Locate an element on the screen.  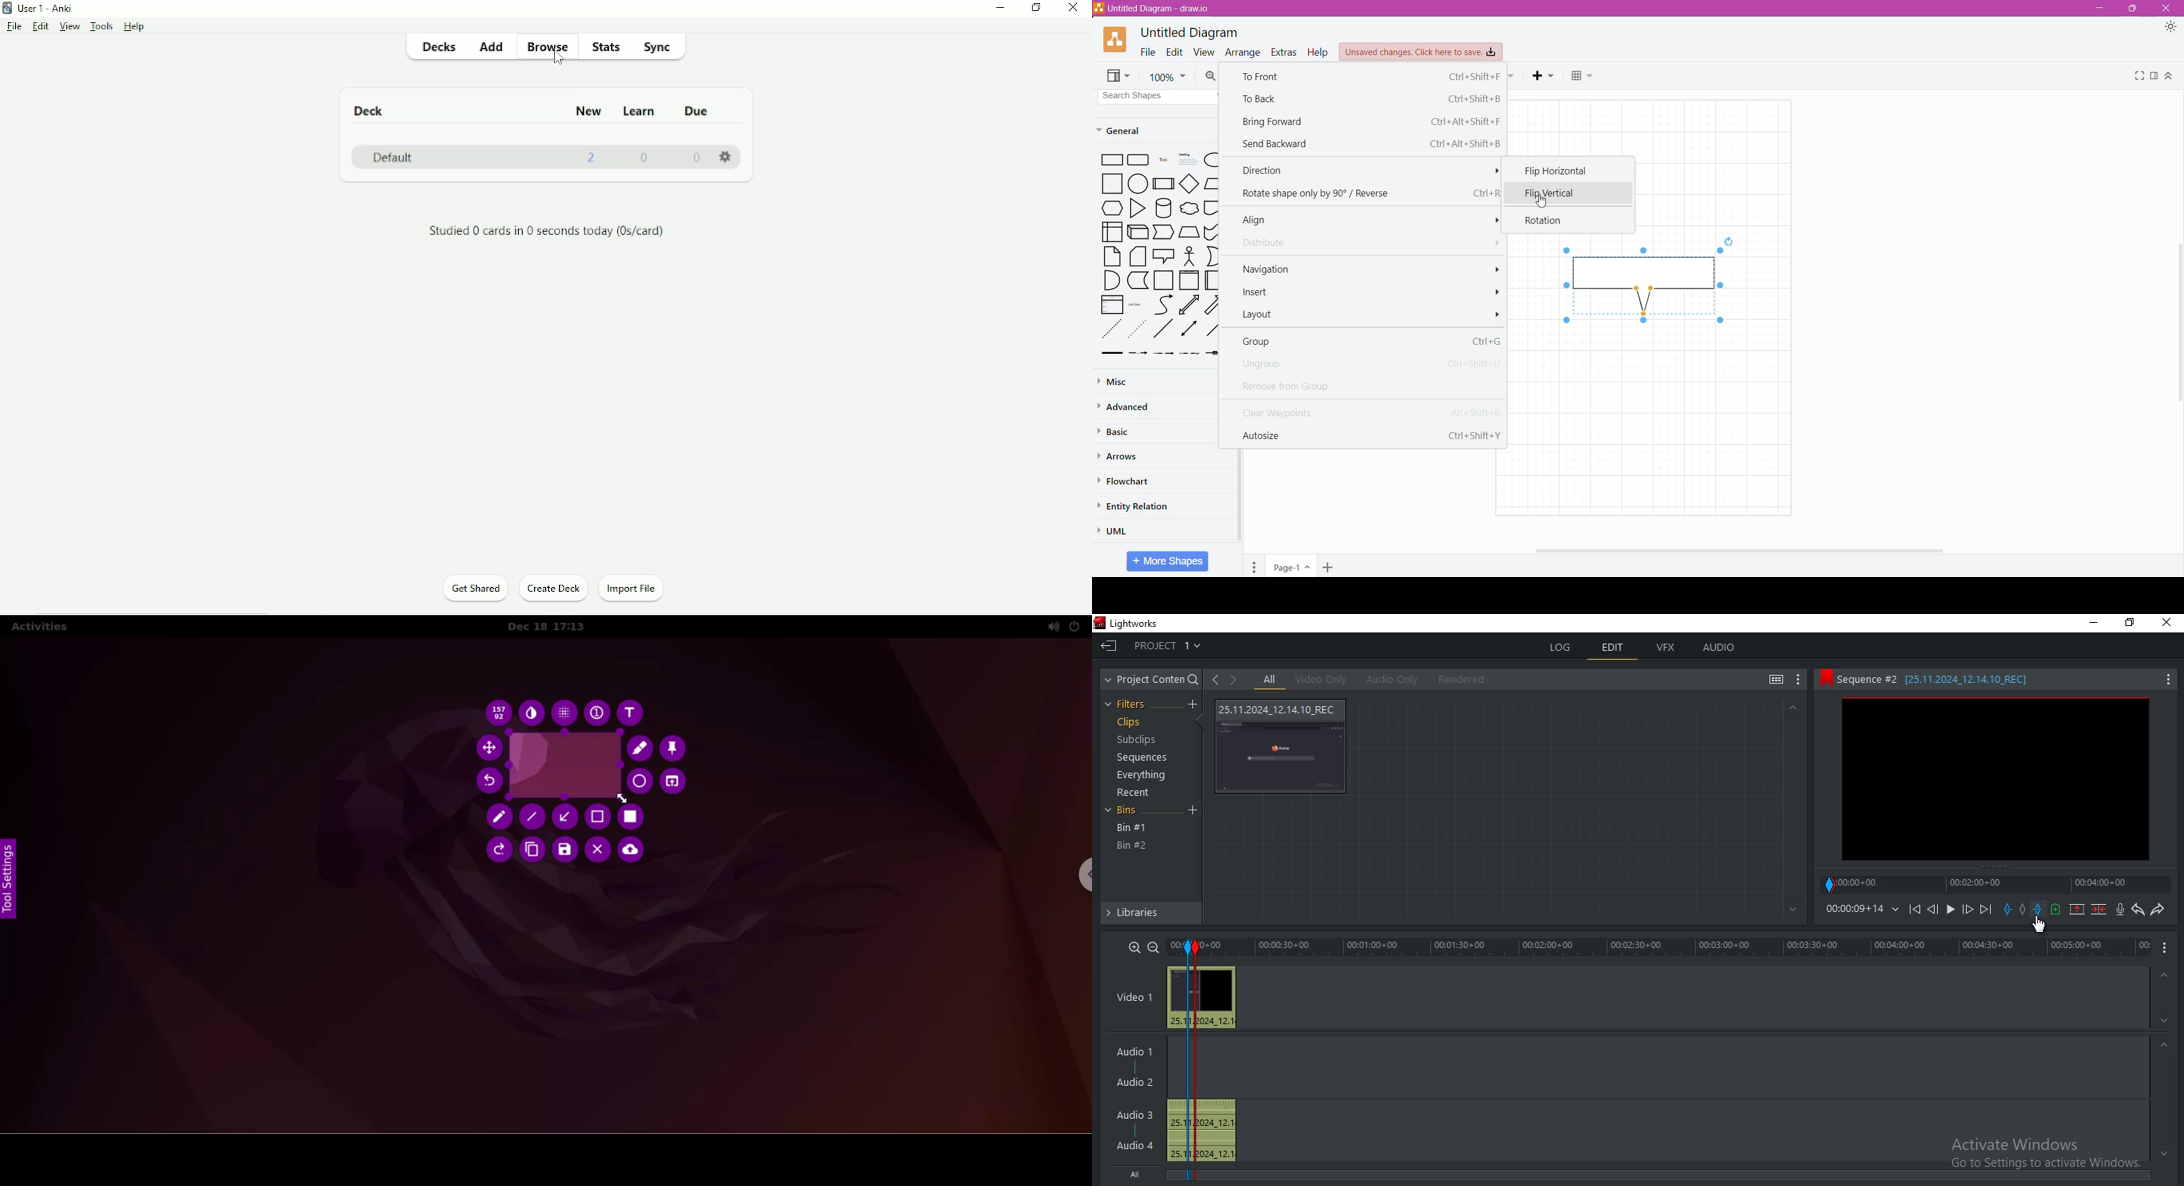
Application Logo is located at coordinates (1116, 40).